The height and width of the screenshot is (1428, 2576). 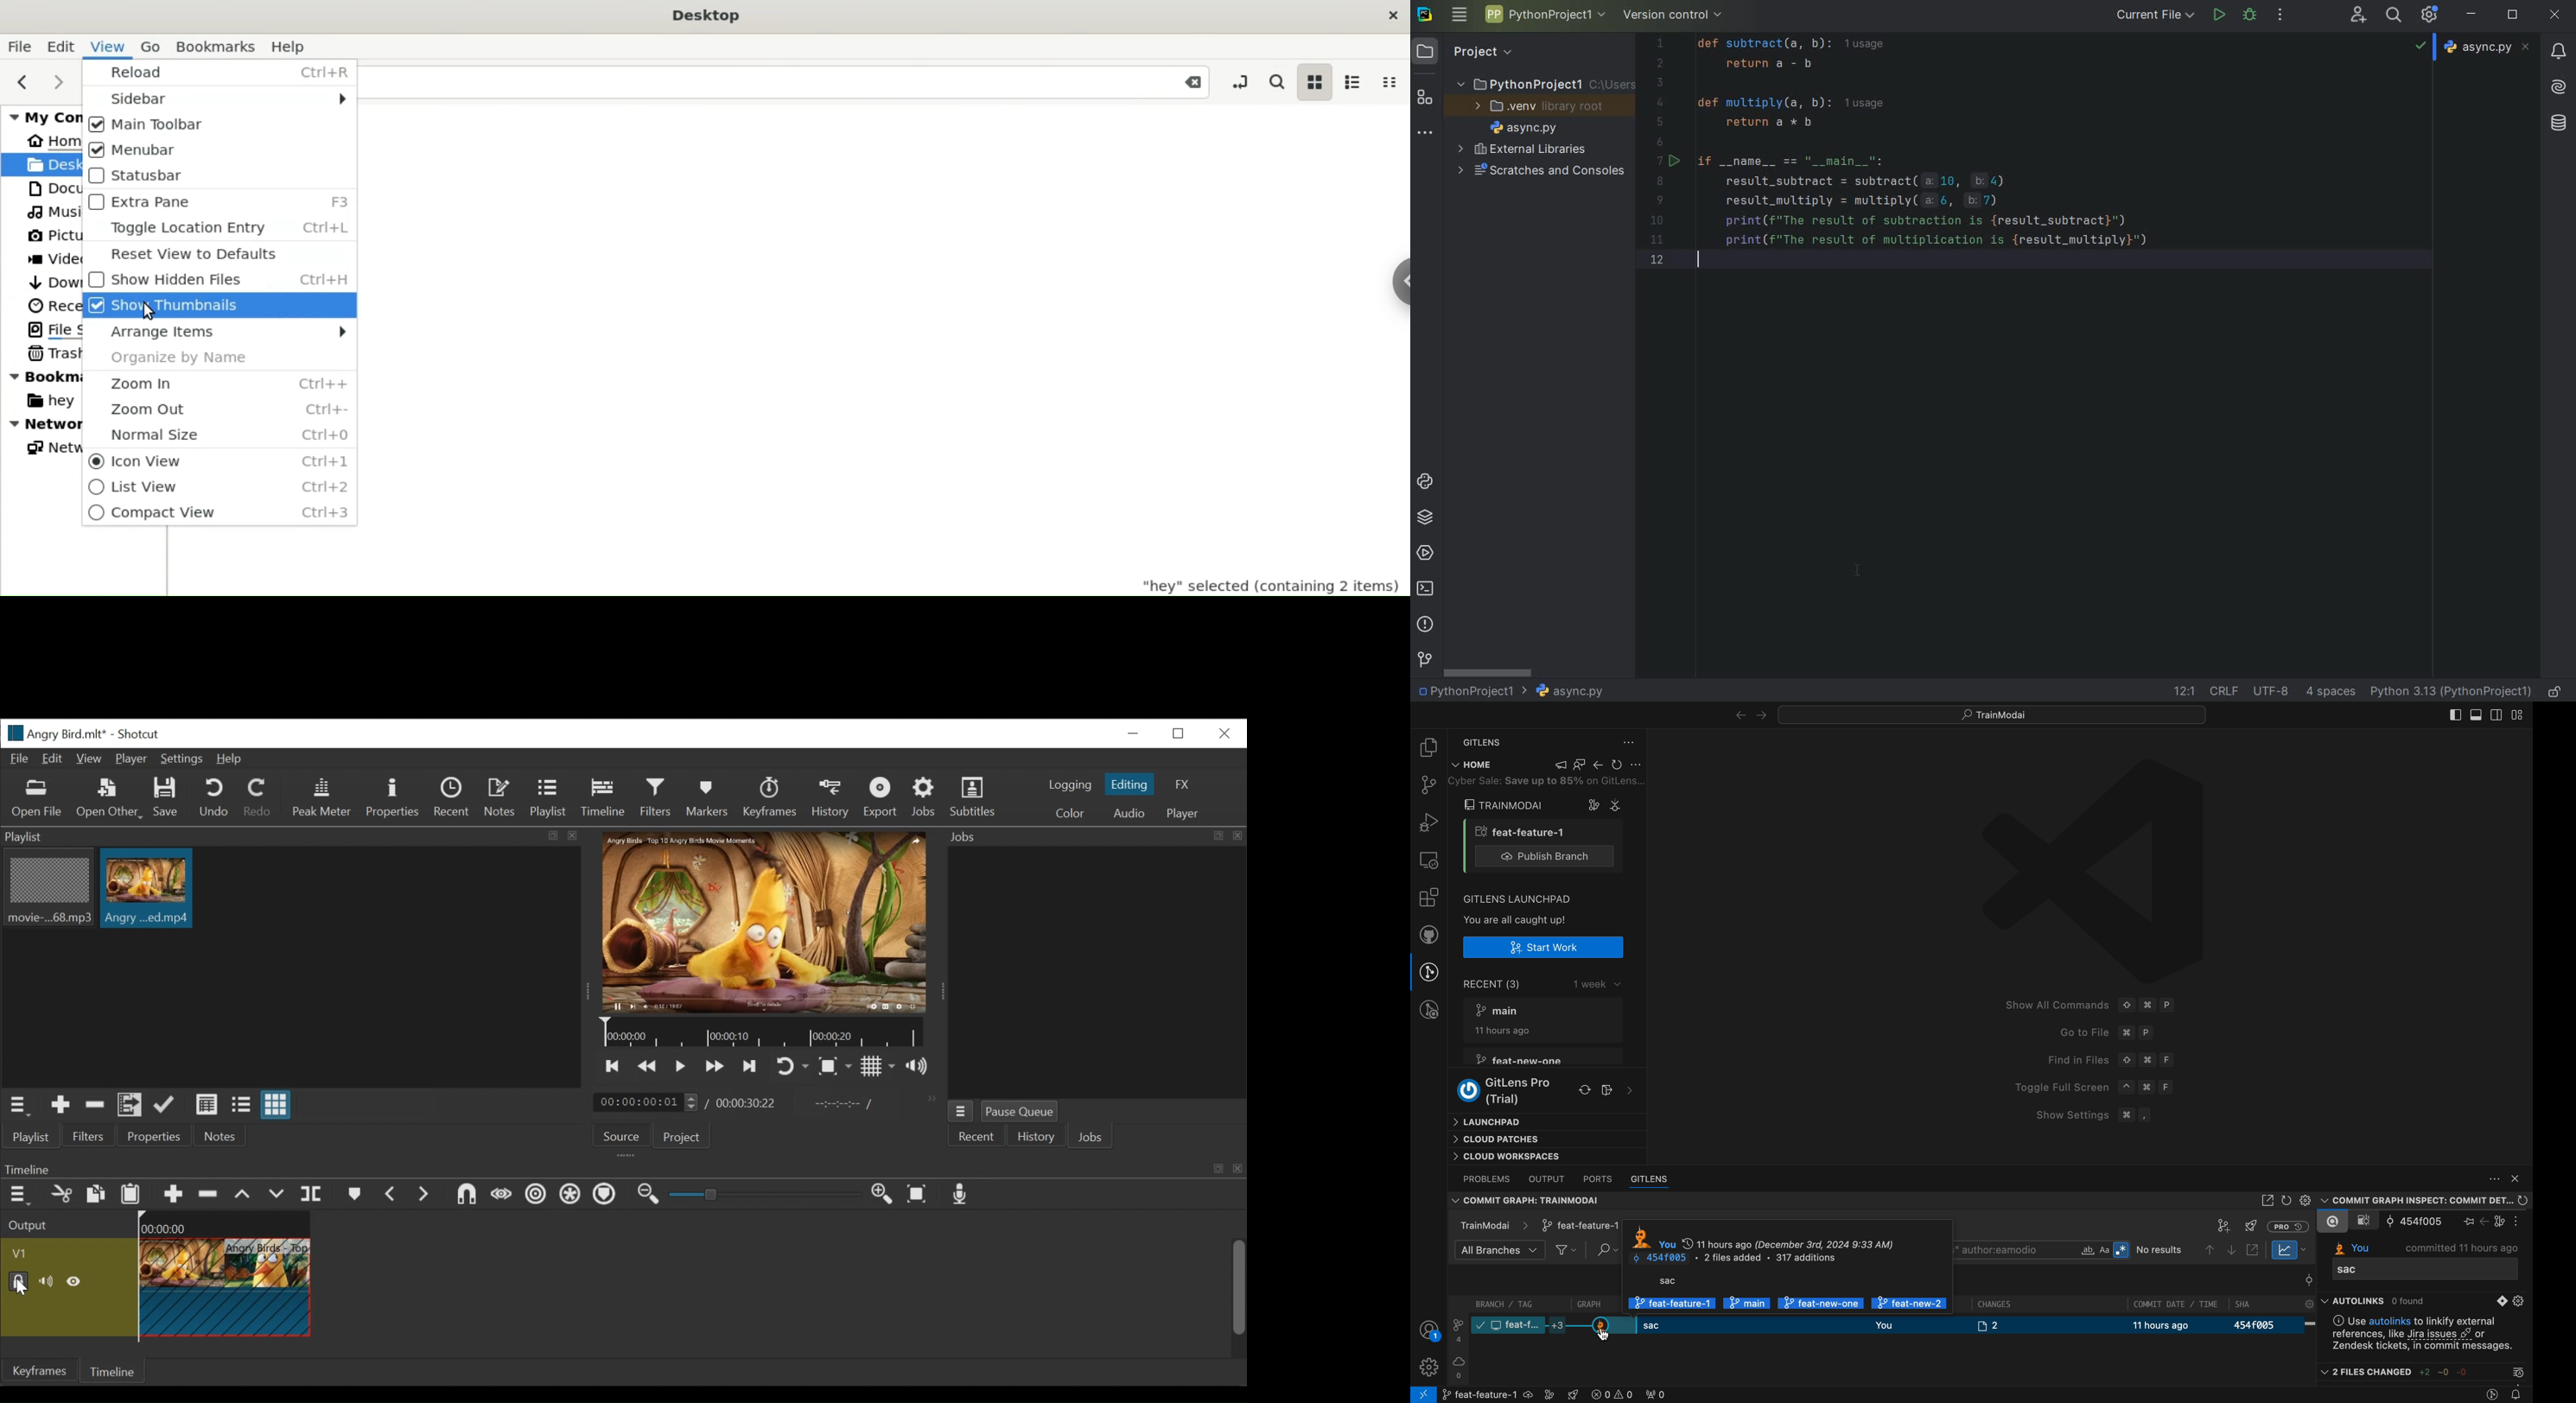 What do you see at coordinates (243, 1107) in the screenshot?
I see `View as file` at bounding box center [243, 1107].